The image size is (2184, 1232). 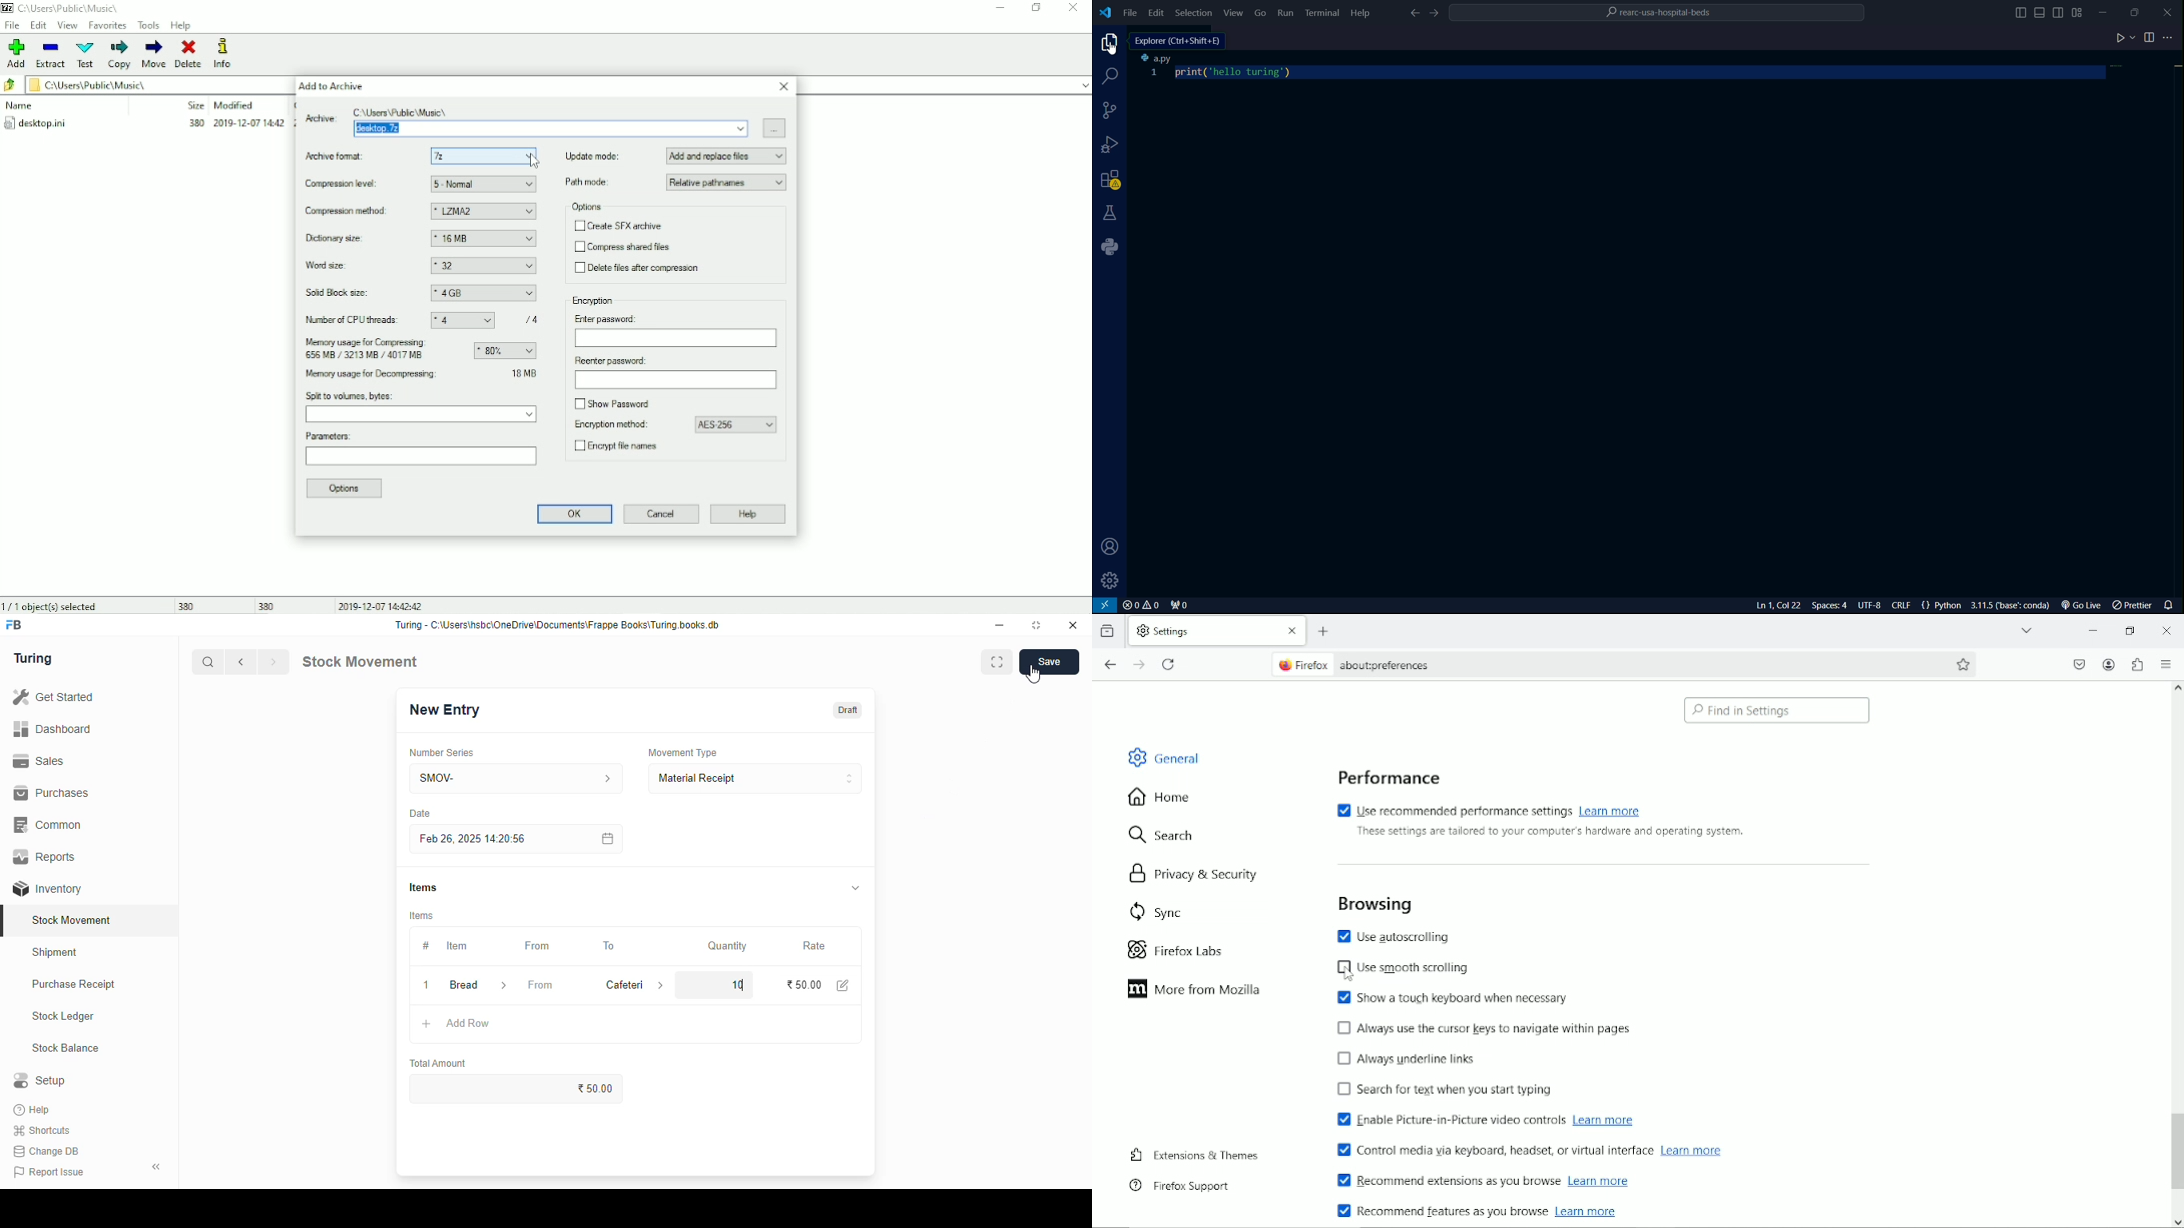 I want to click on Browse, so click(x=776, y=128).